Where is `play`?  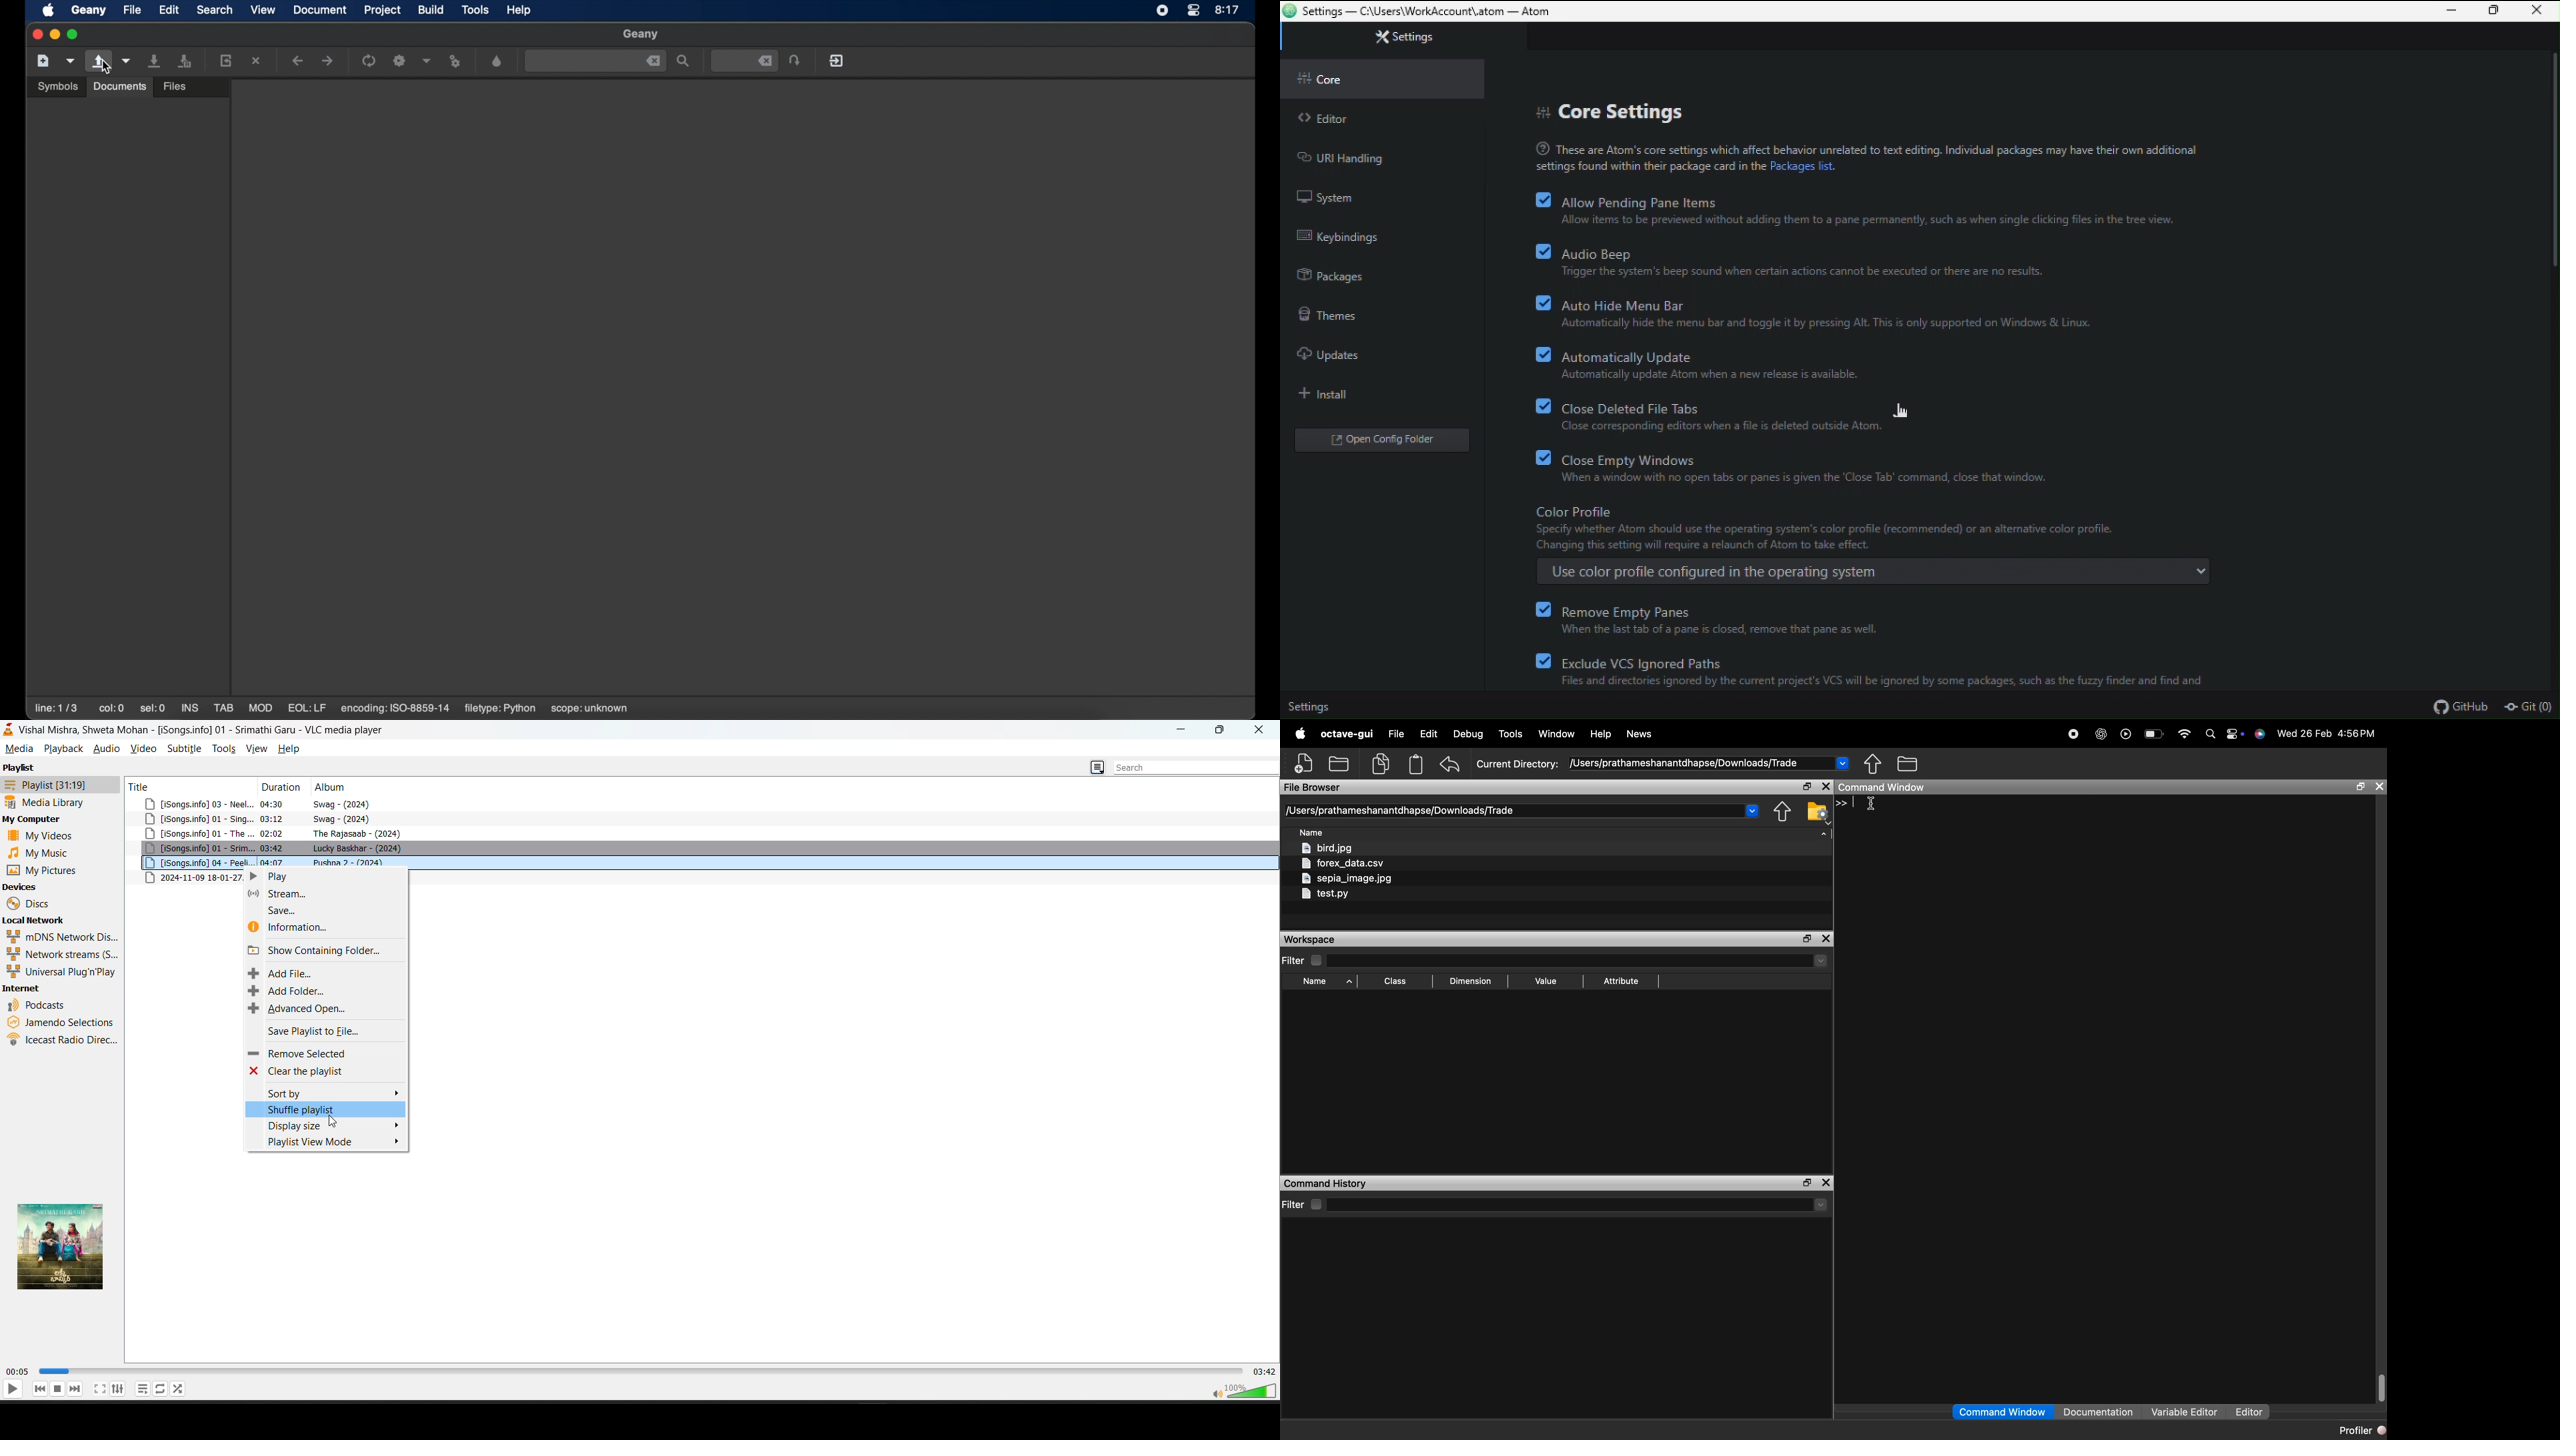 play is located at coordinates (278, 877).